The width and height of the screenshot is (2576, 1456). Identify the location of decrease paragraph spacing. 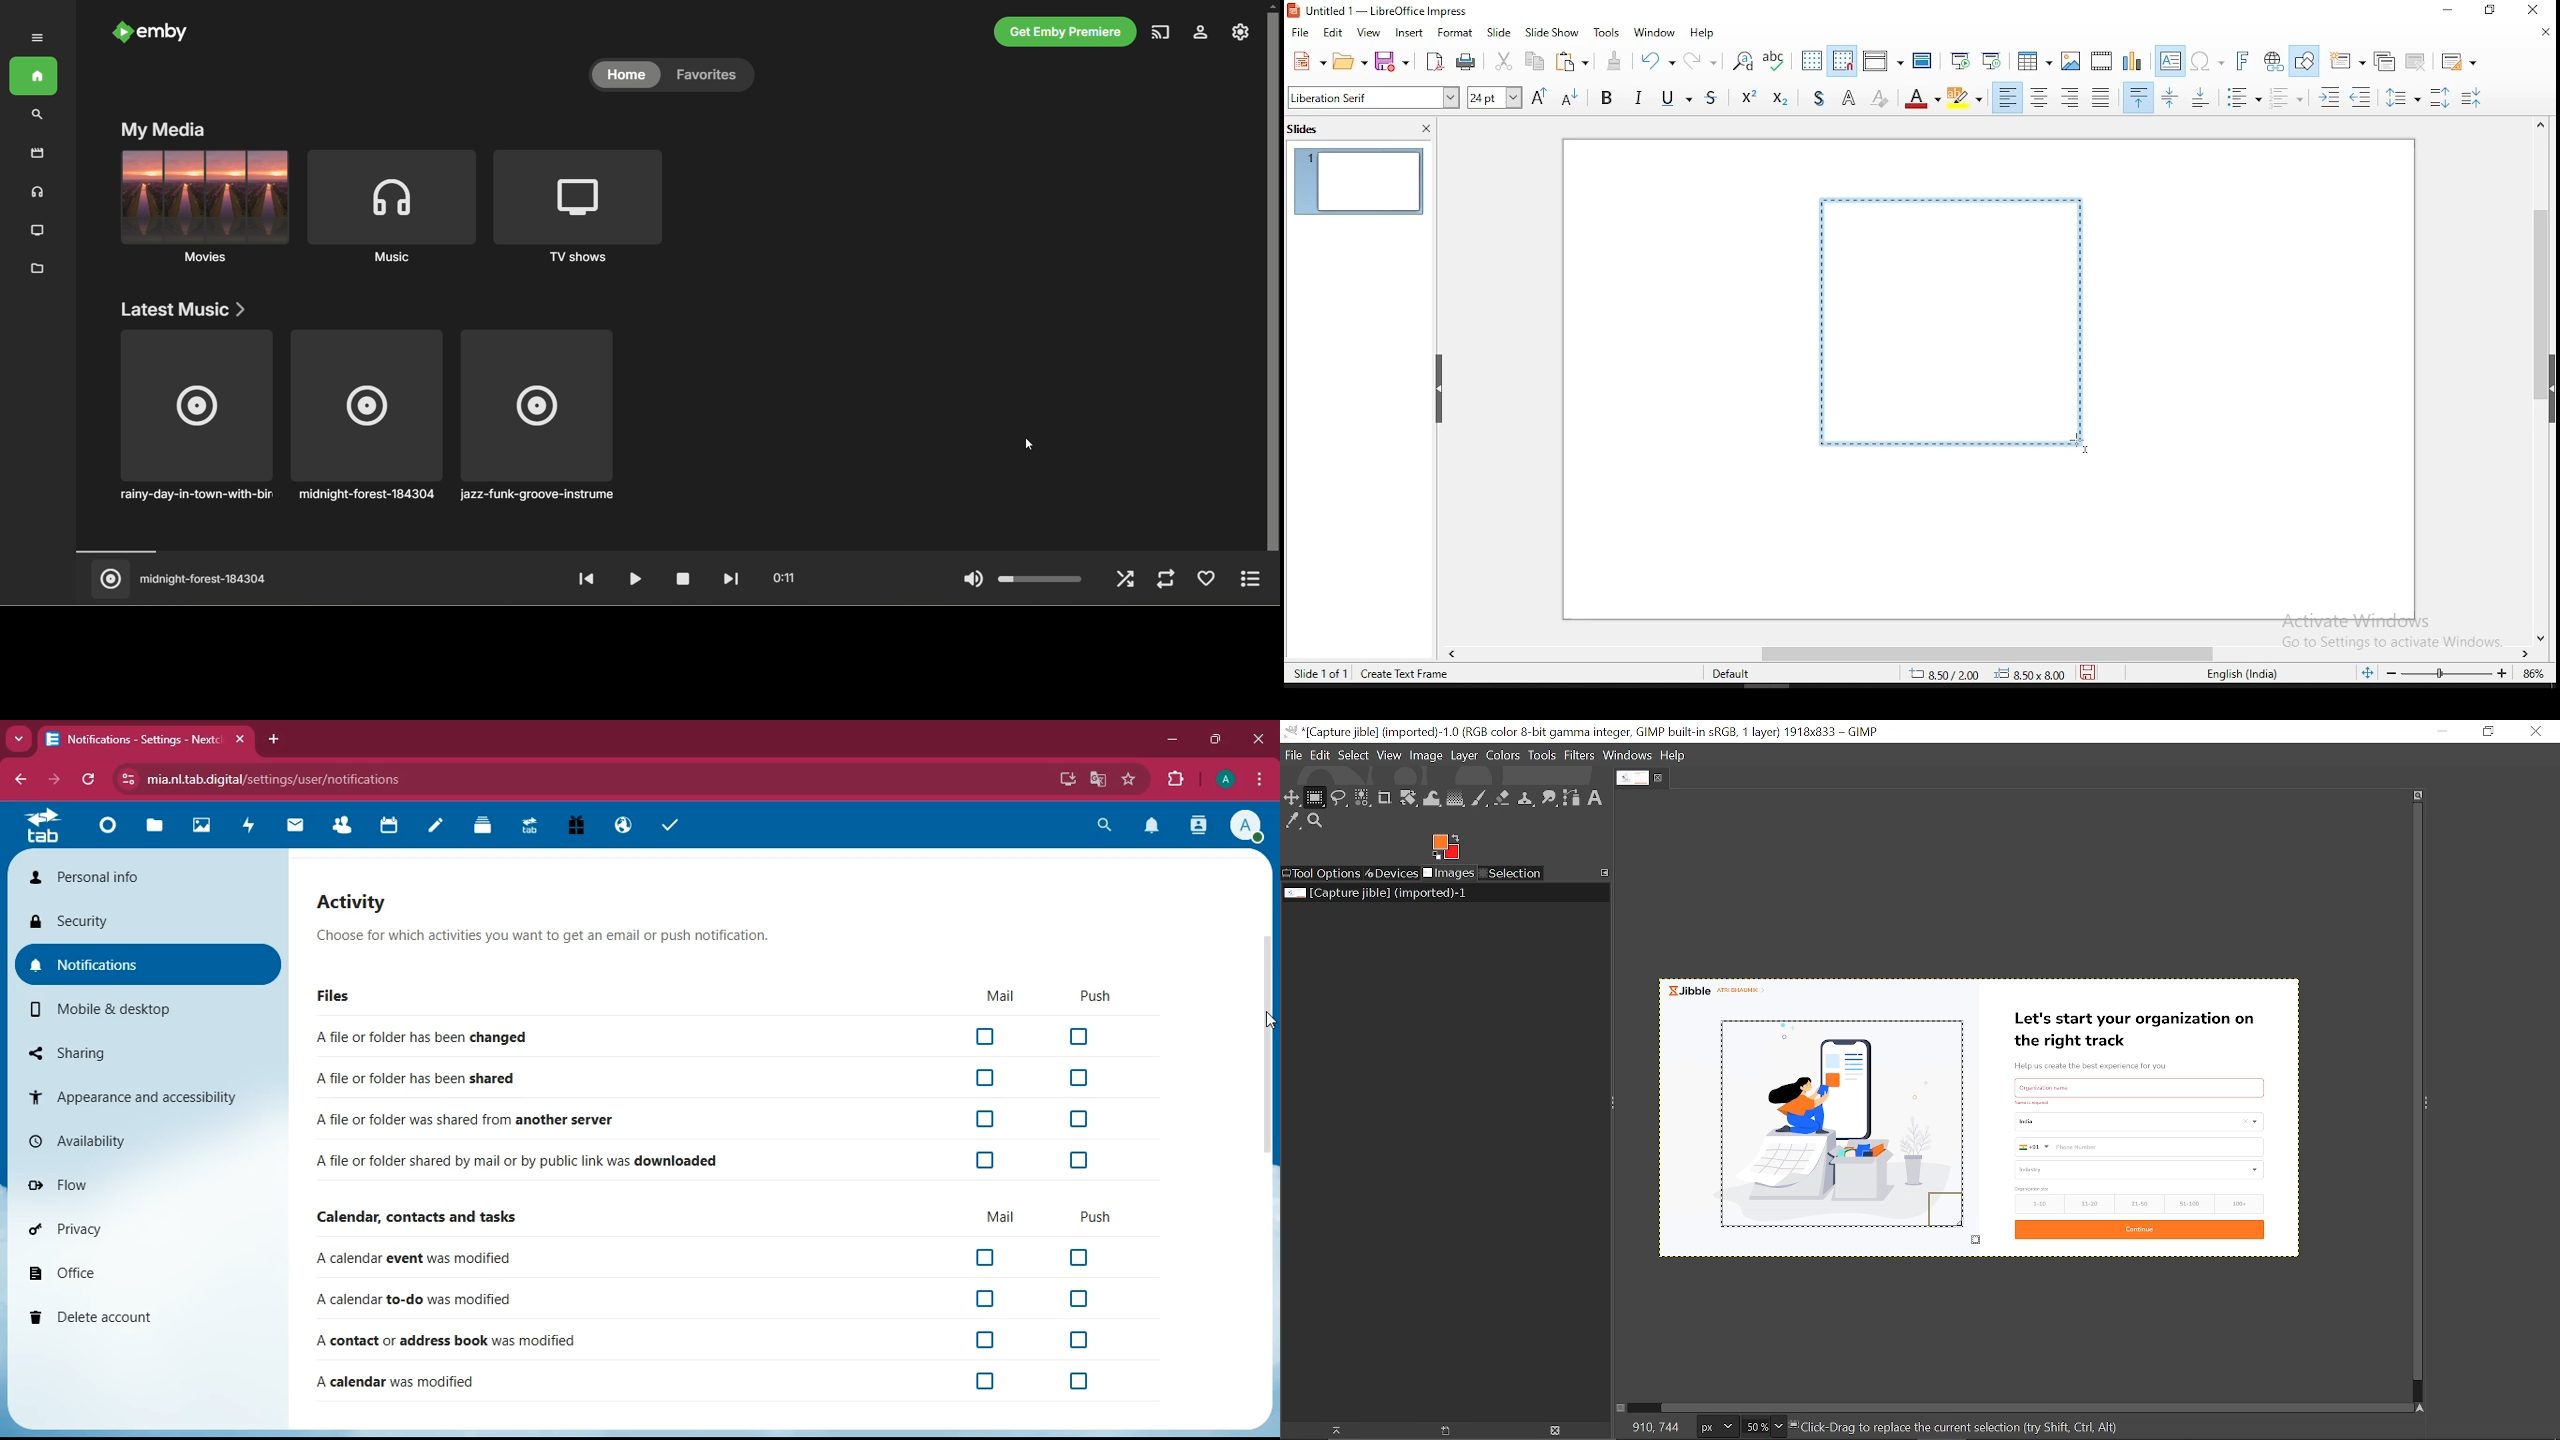
(2473, 98).